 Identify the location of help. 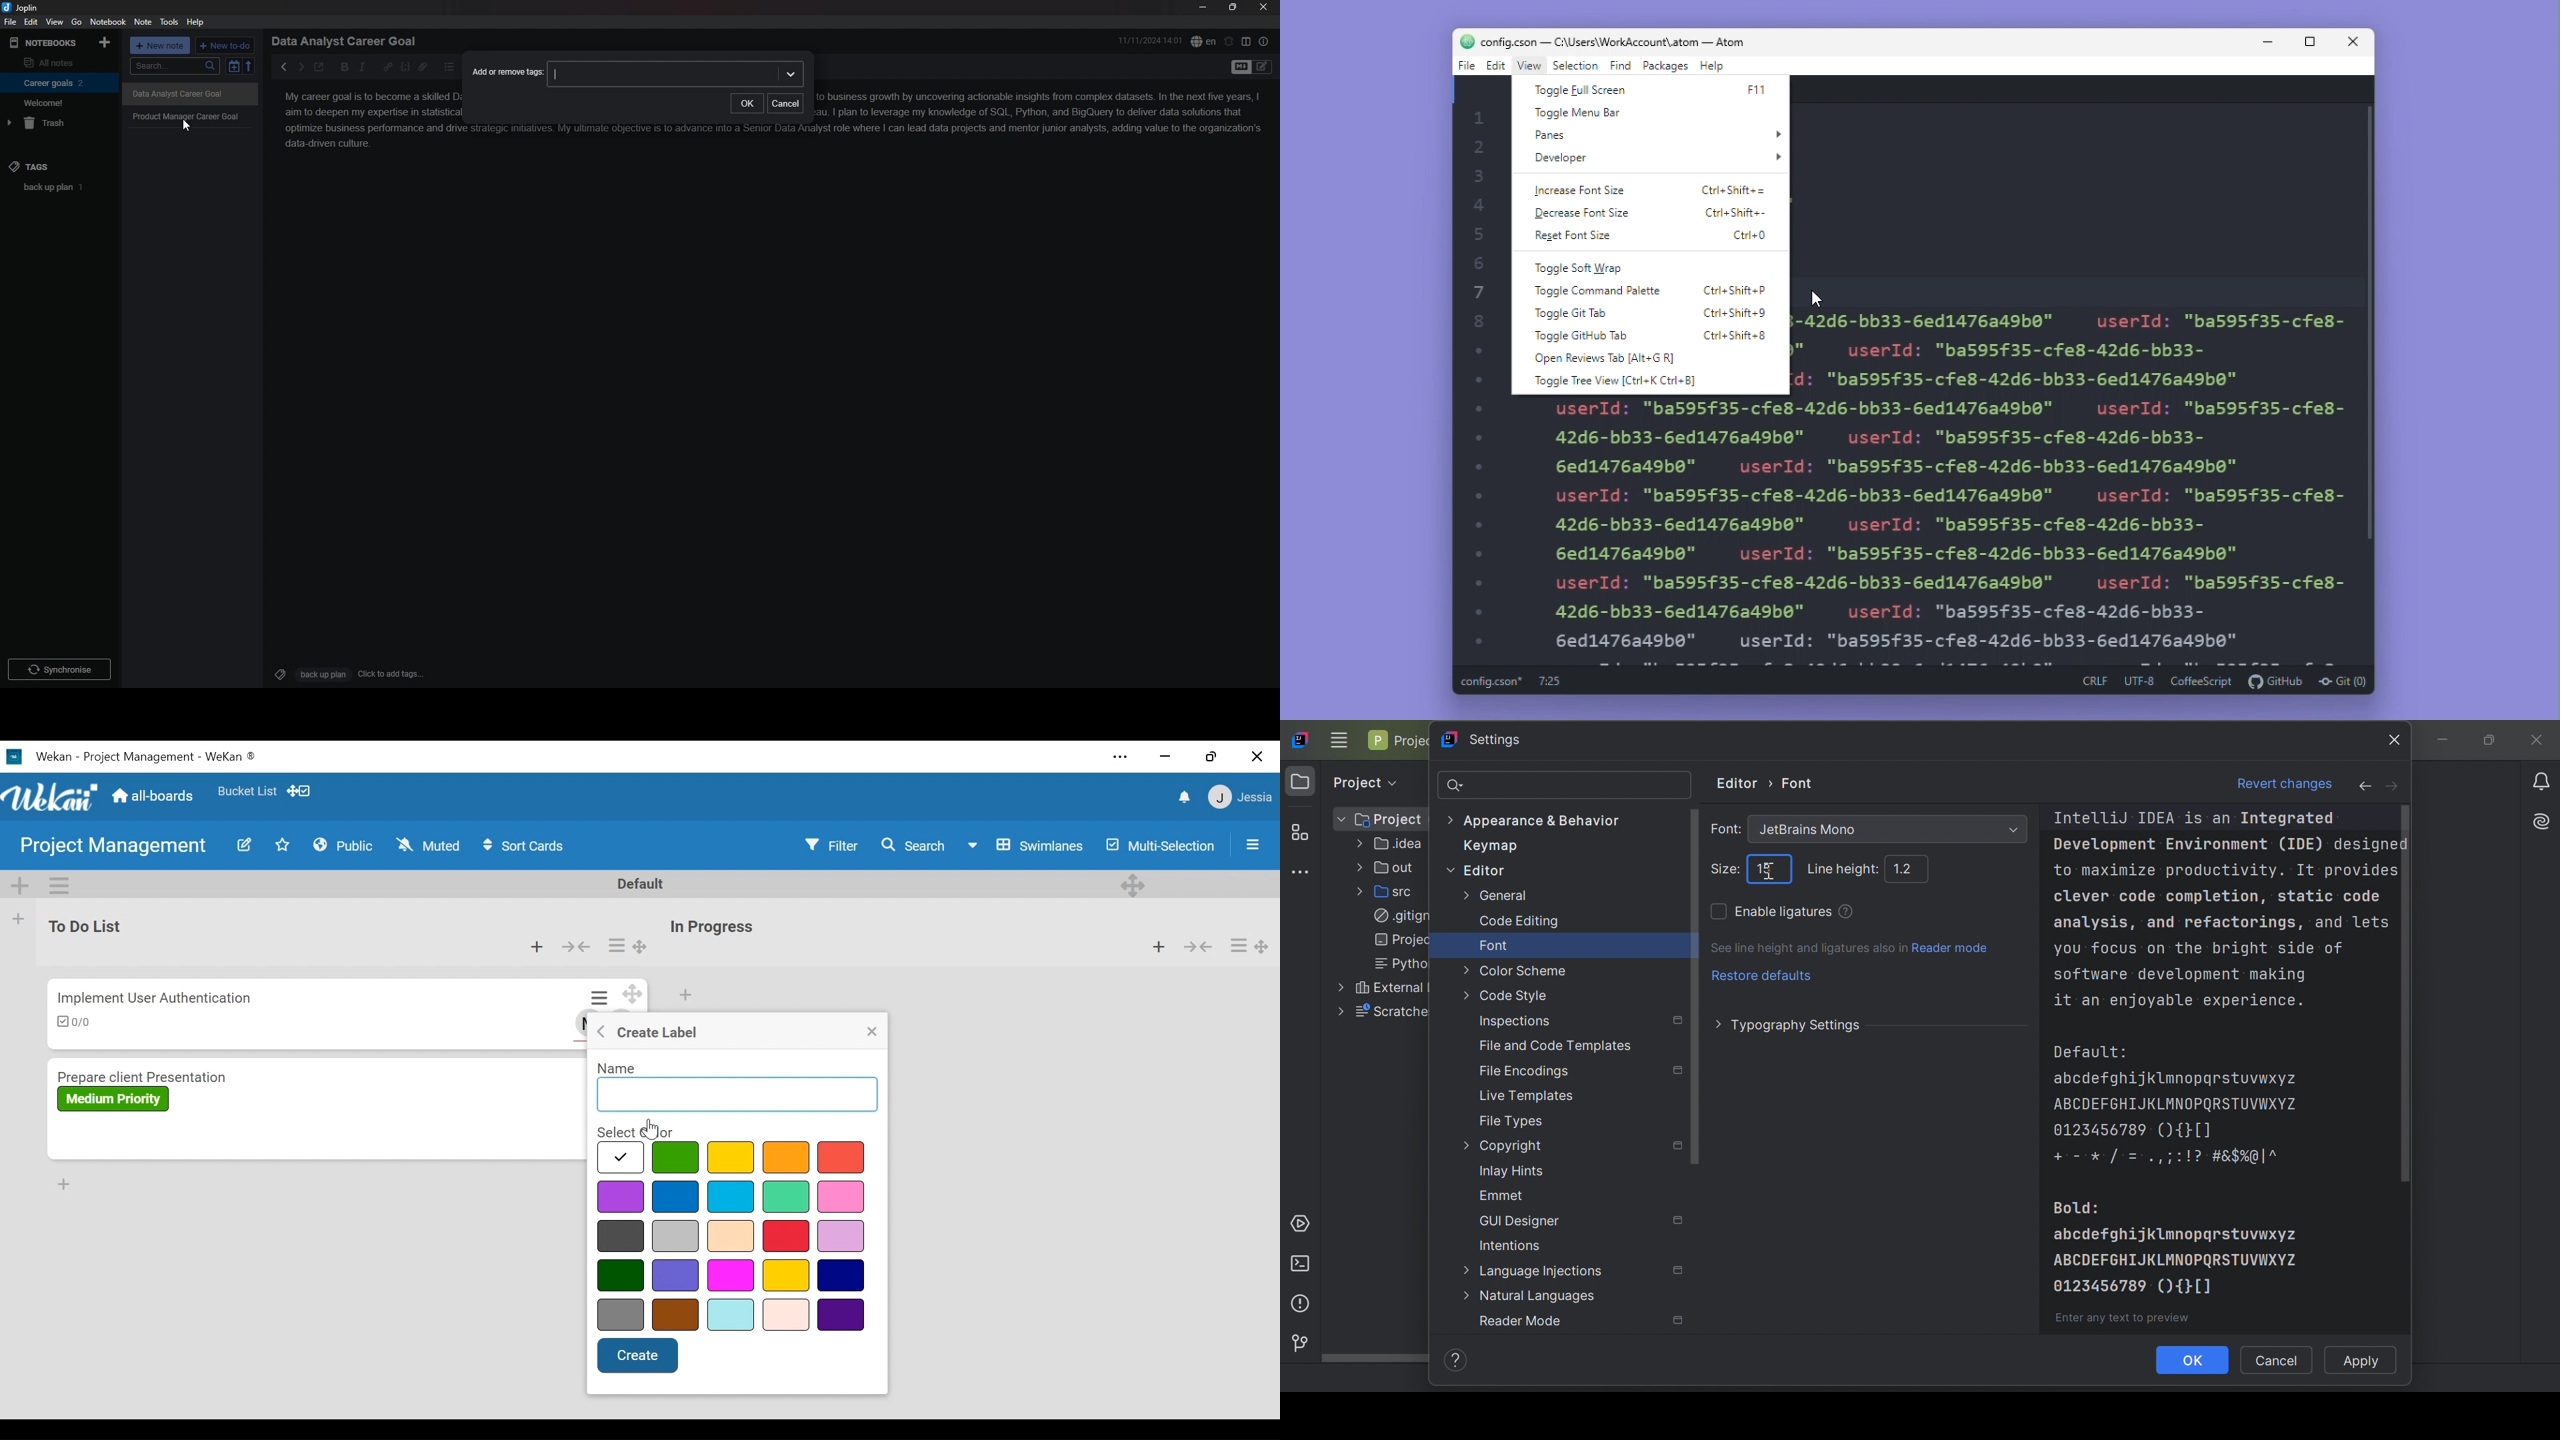
(196, 23).